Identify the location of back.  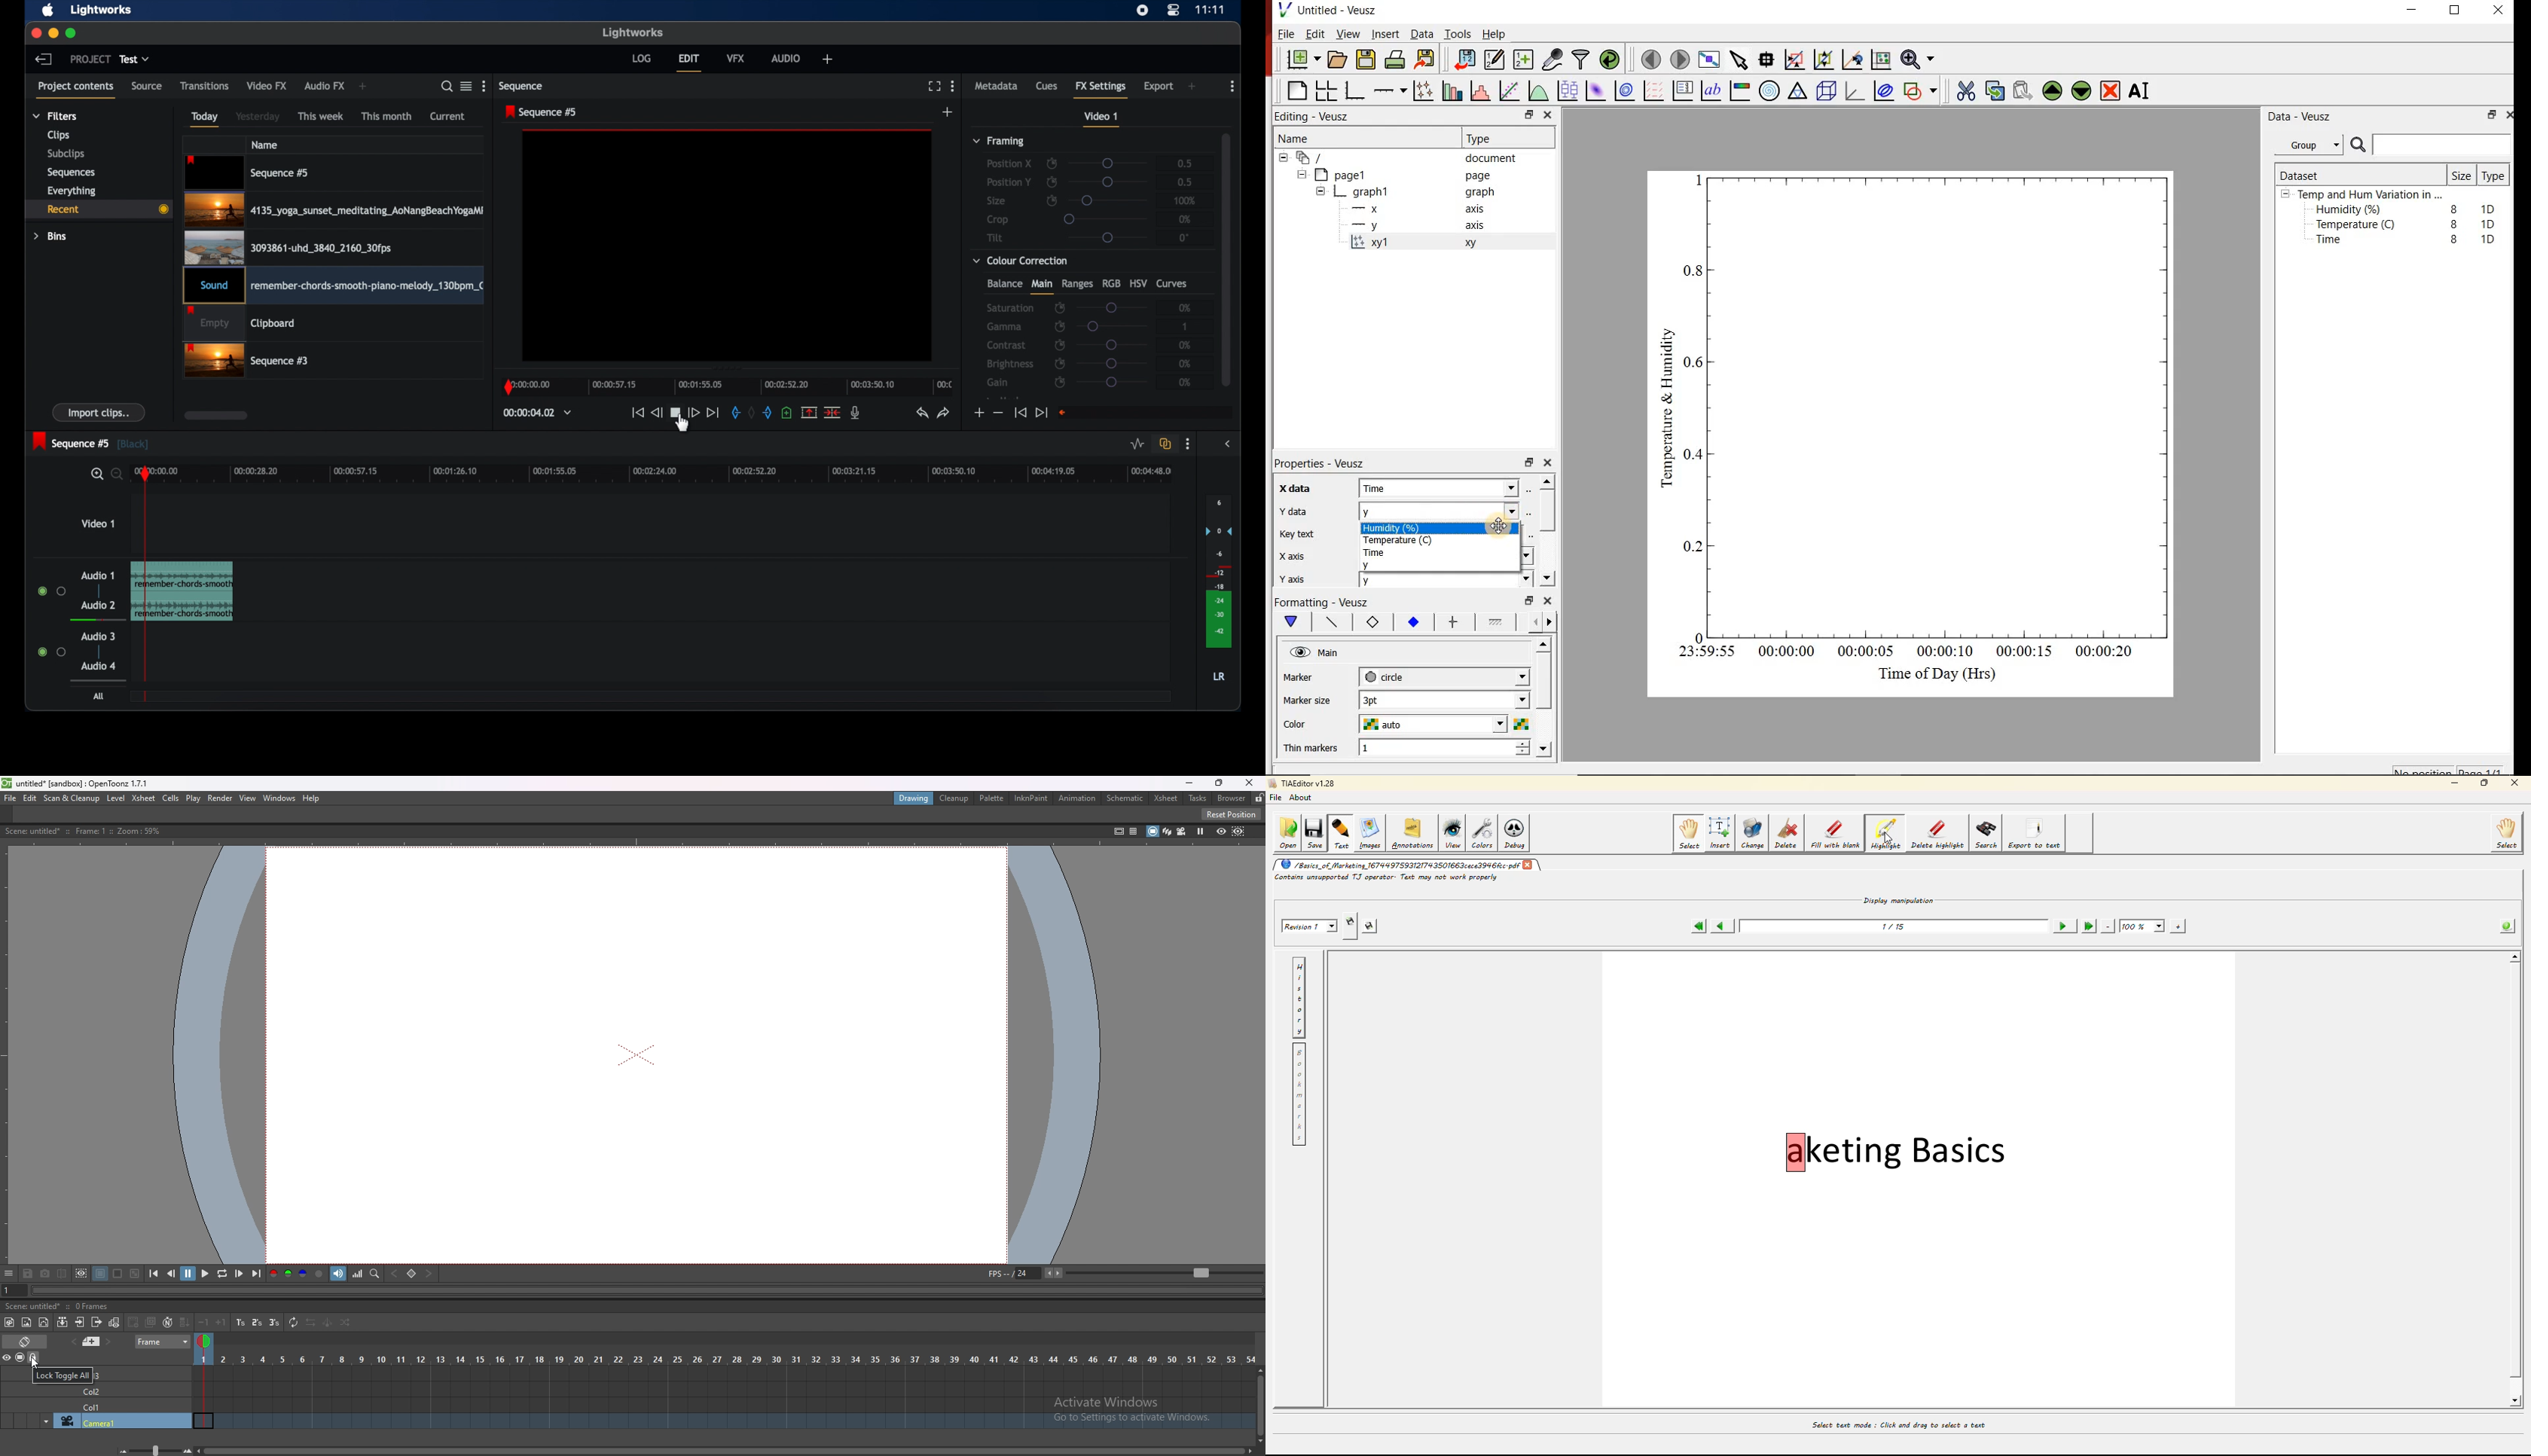
(44, 59).